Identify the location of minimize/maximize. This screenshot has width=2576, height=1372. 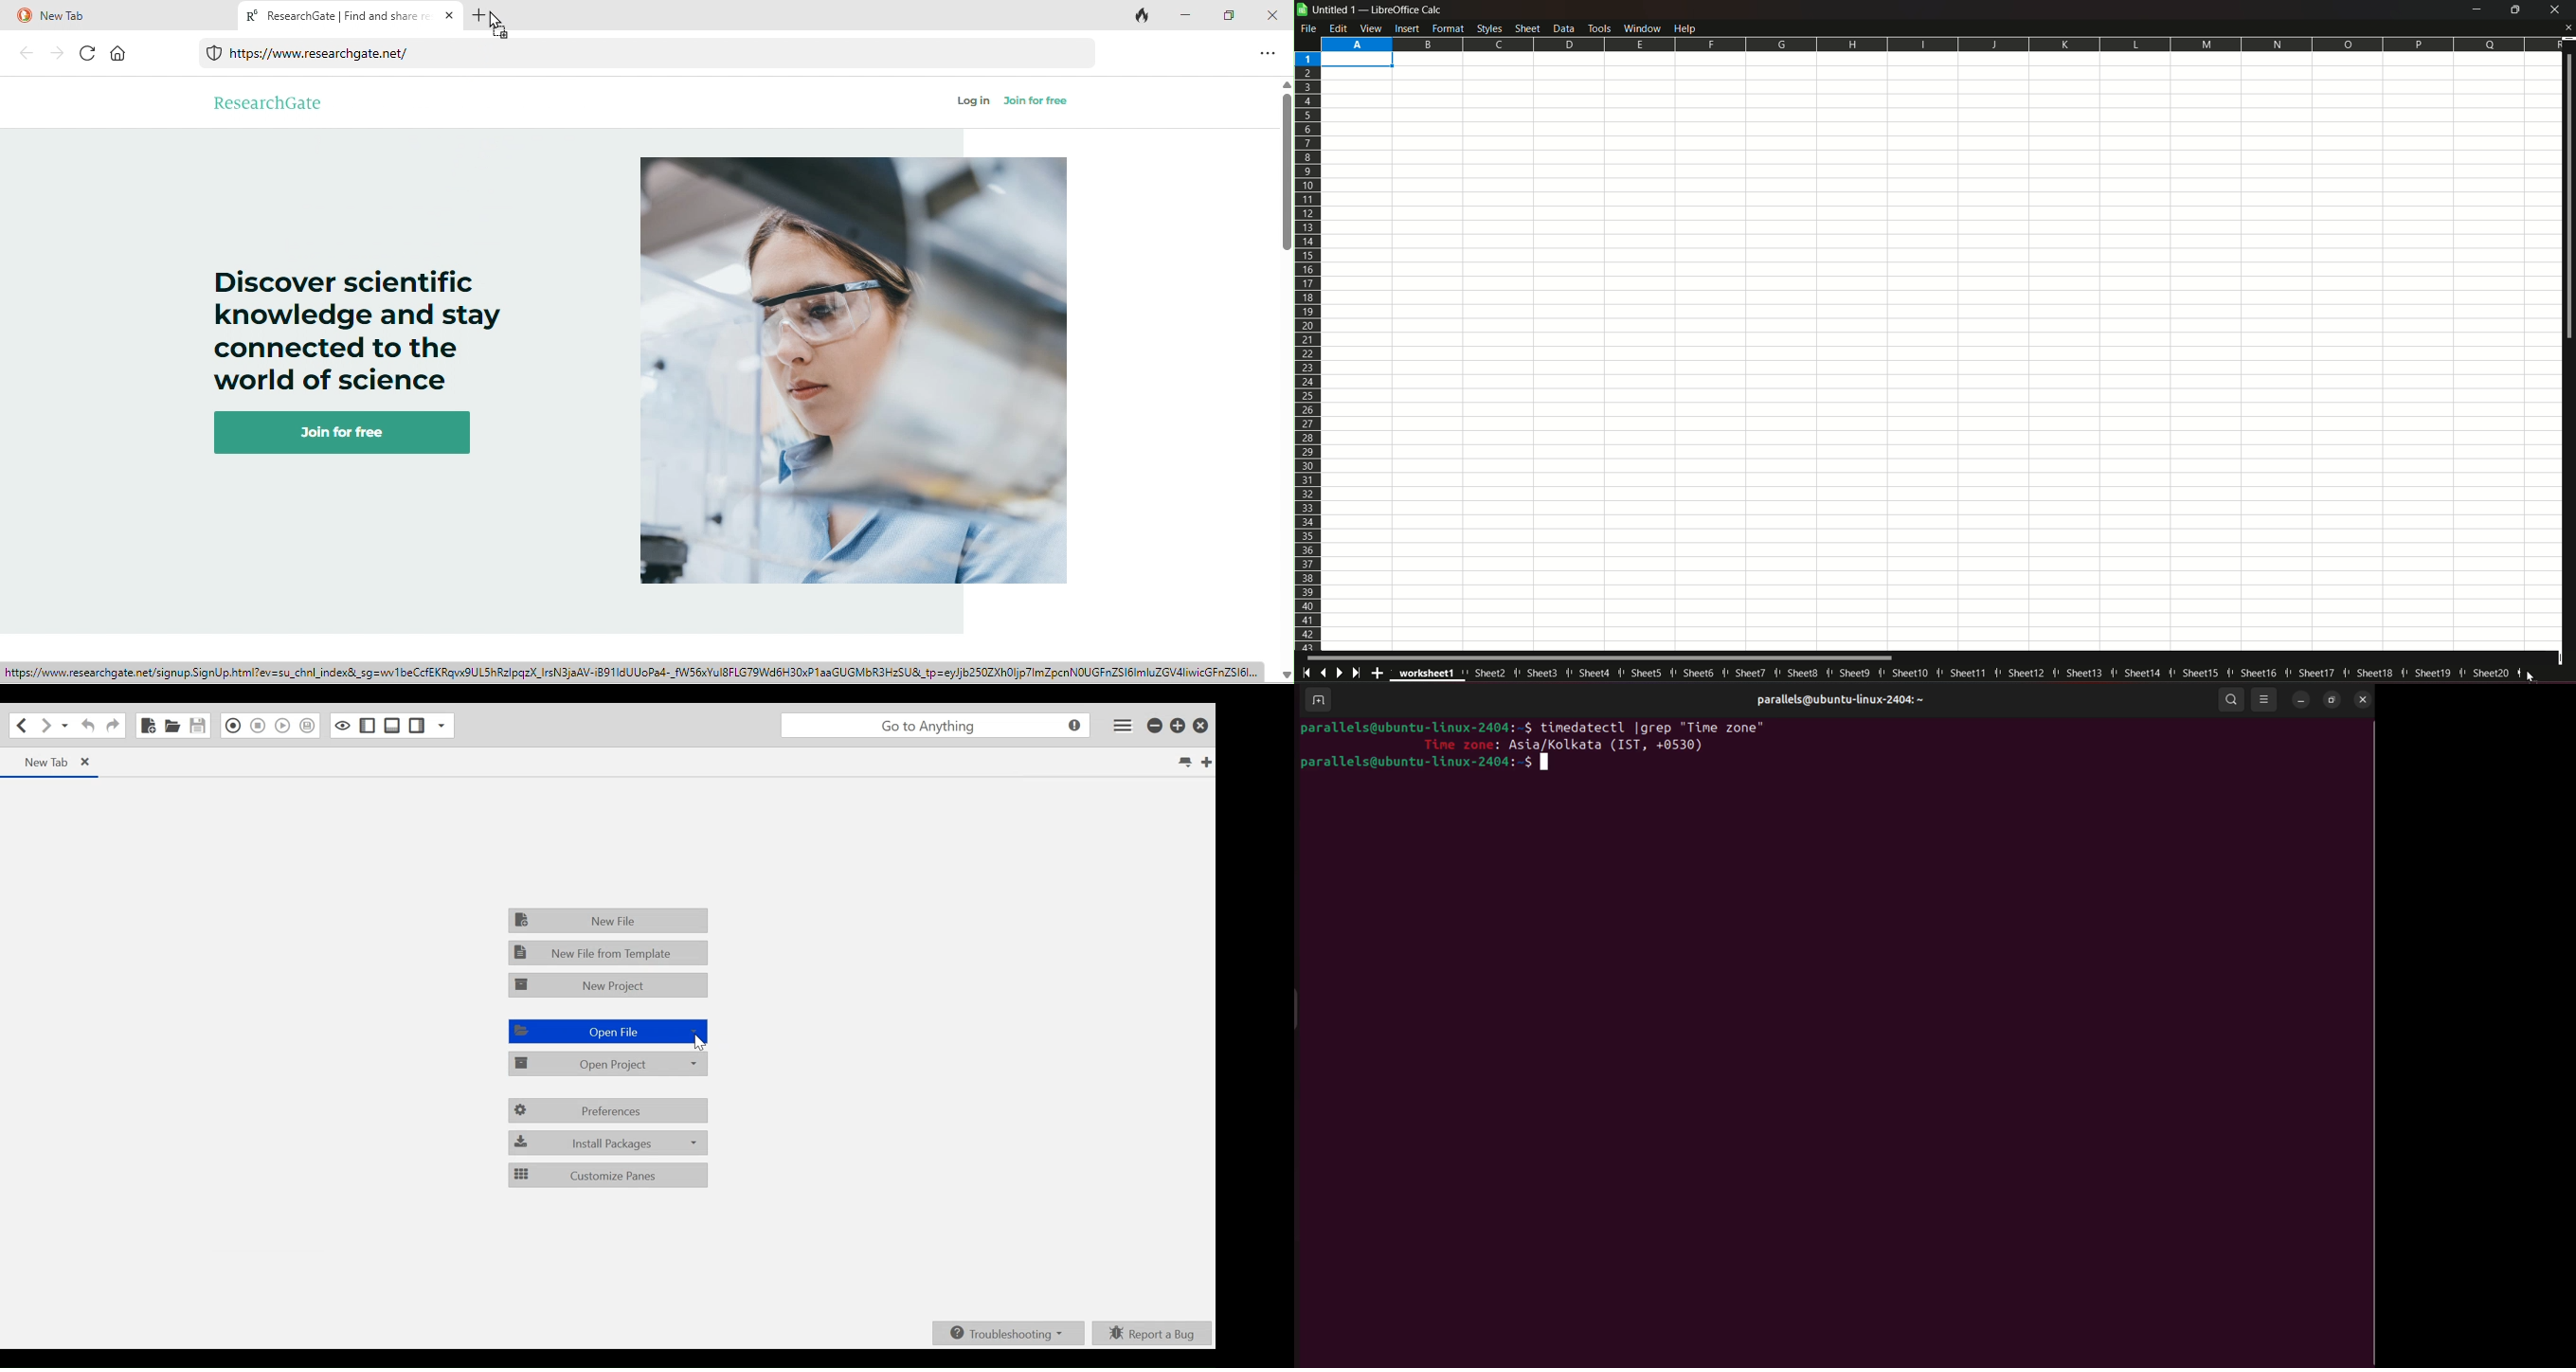
(2514, 10).